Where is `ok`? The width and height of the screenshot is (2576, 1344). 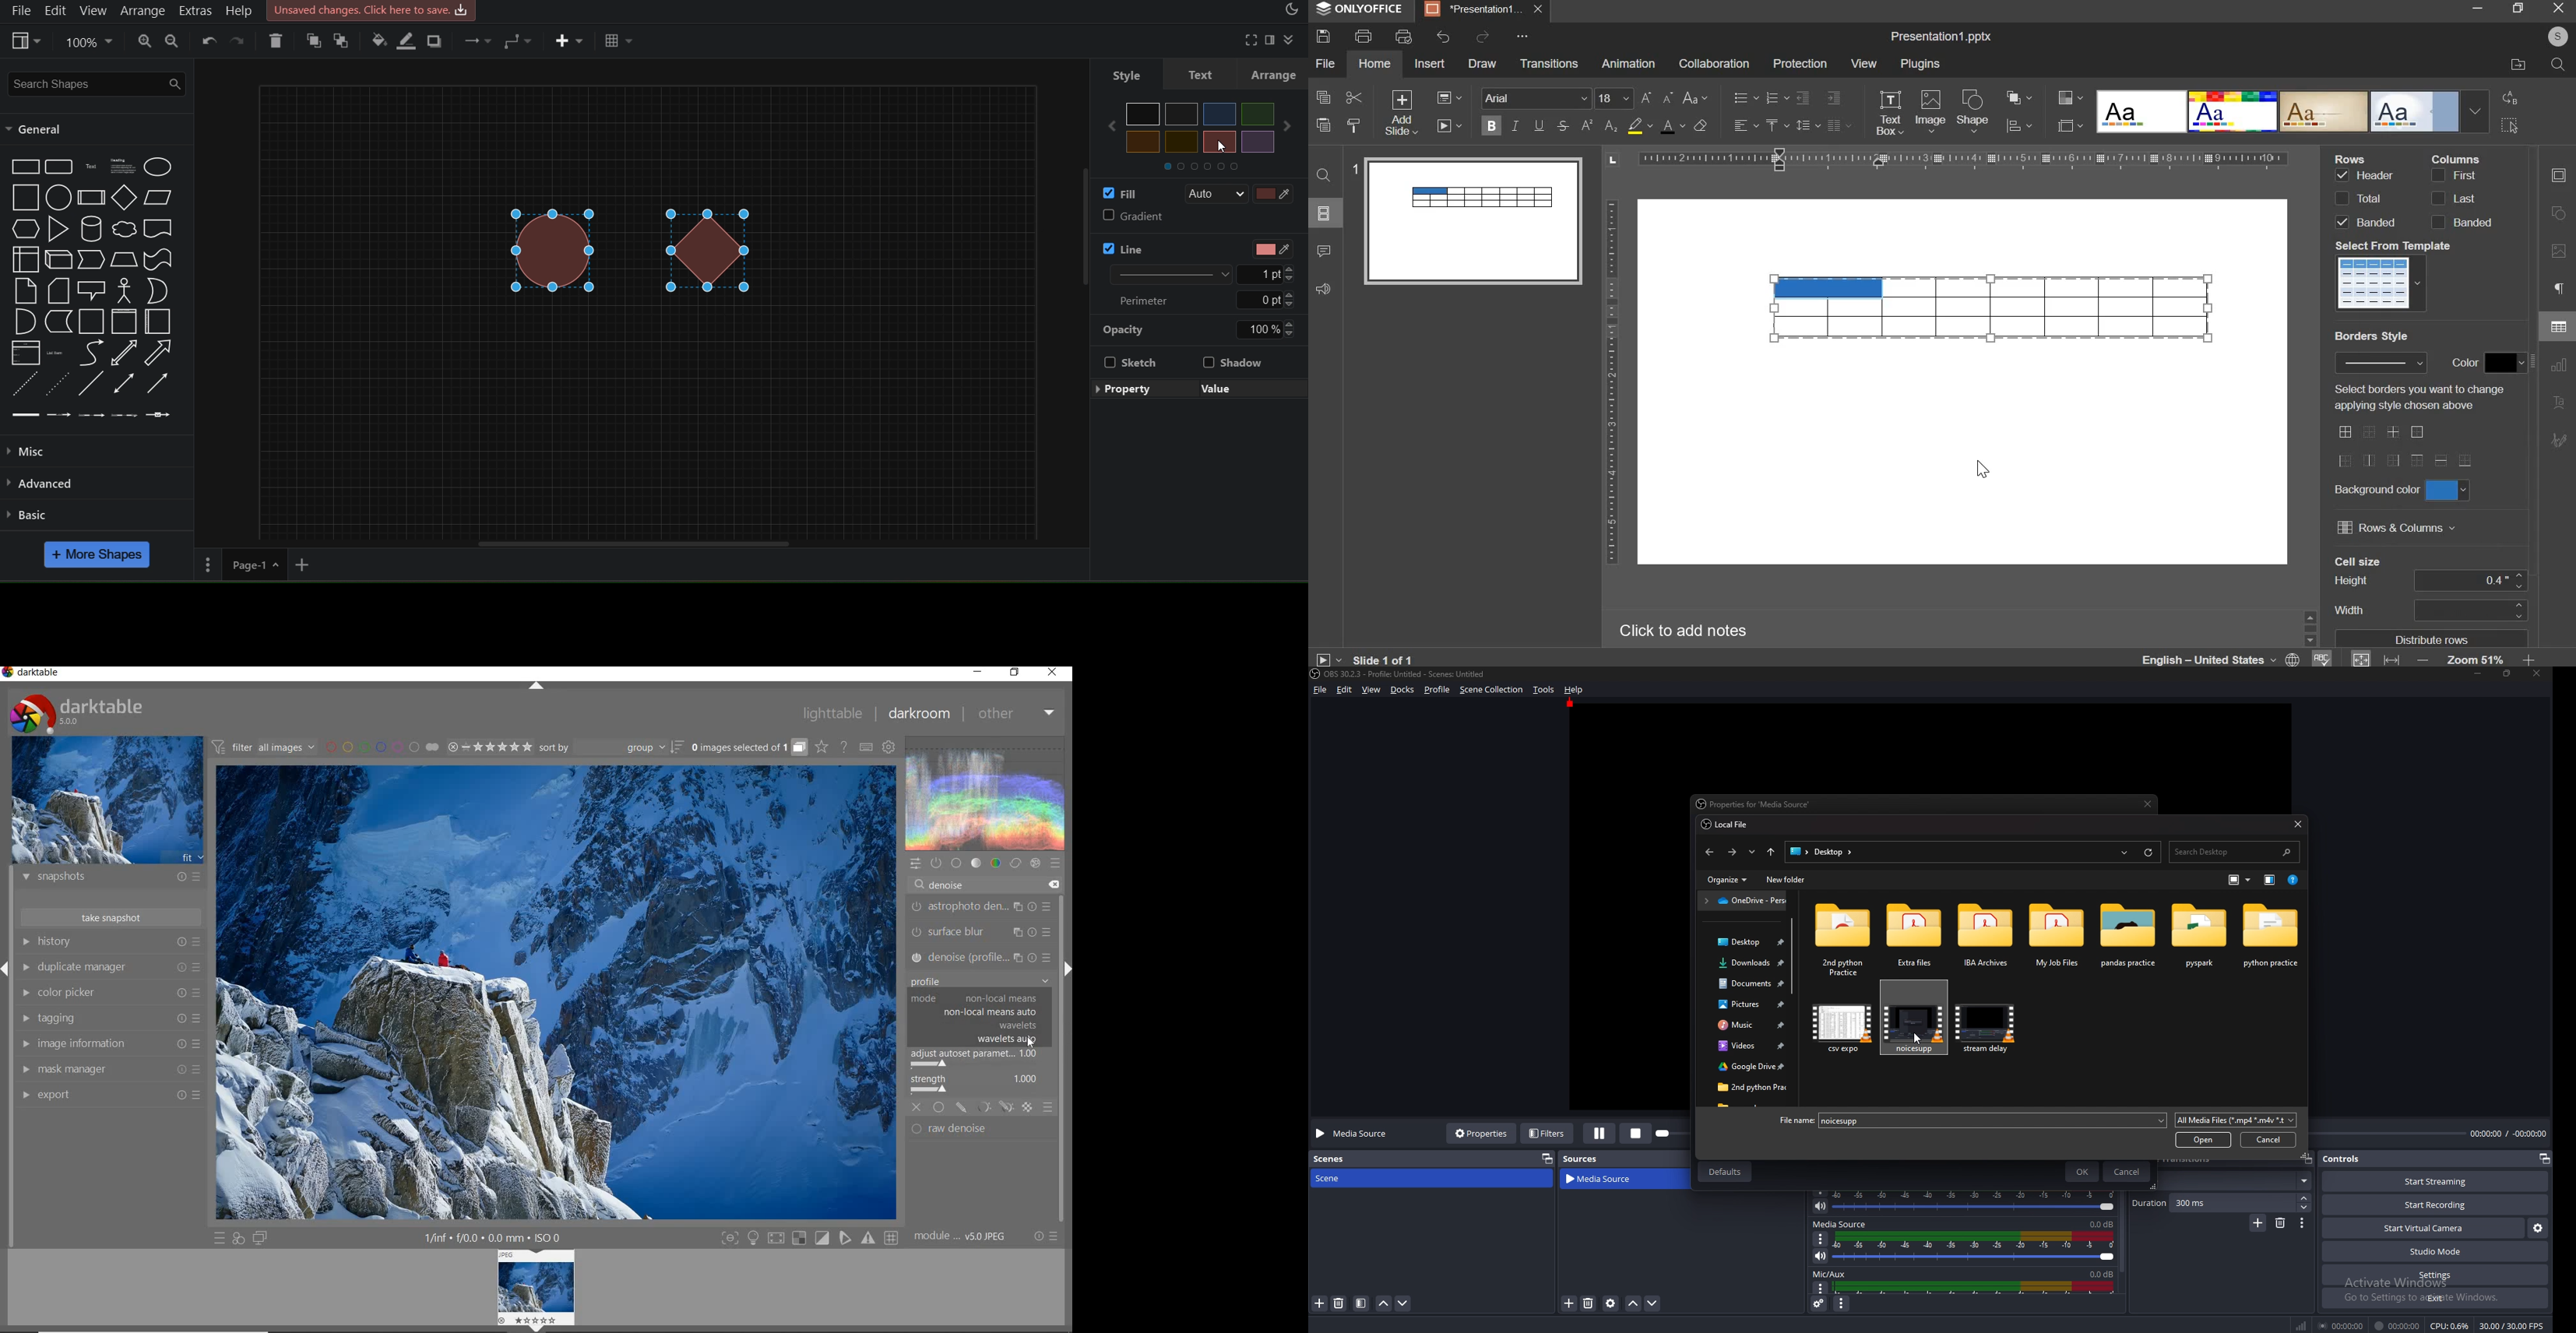 ok is located at coordinates (2084, 1172).